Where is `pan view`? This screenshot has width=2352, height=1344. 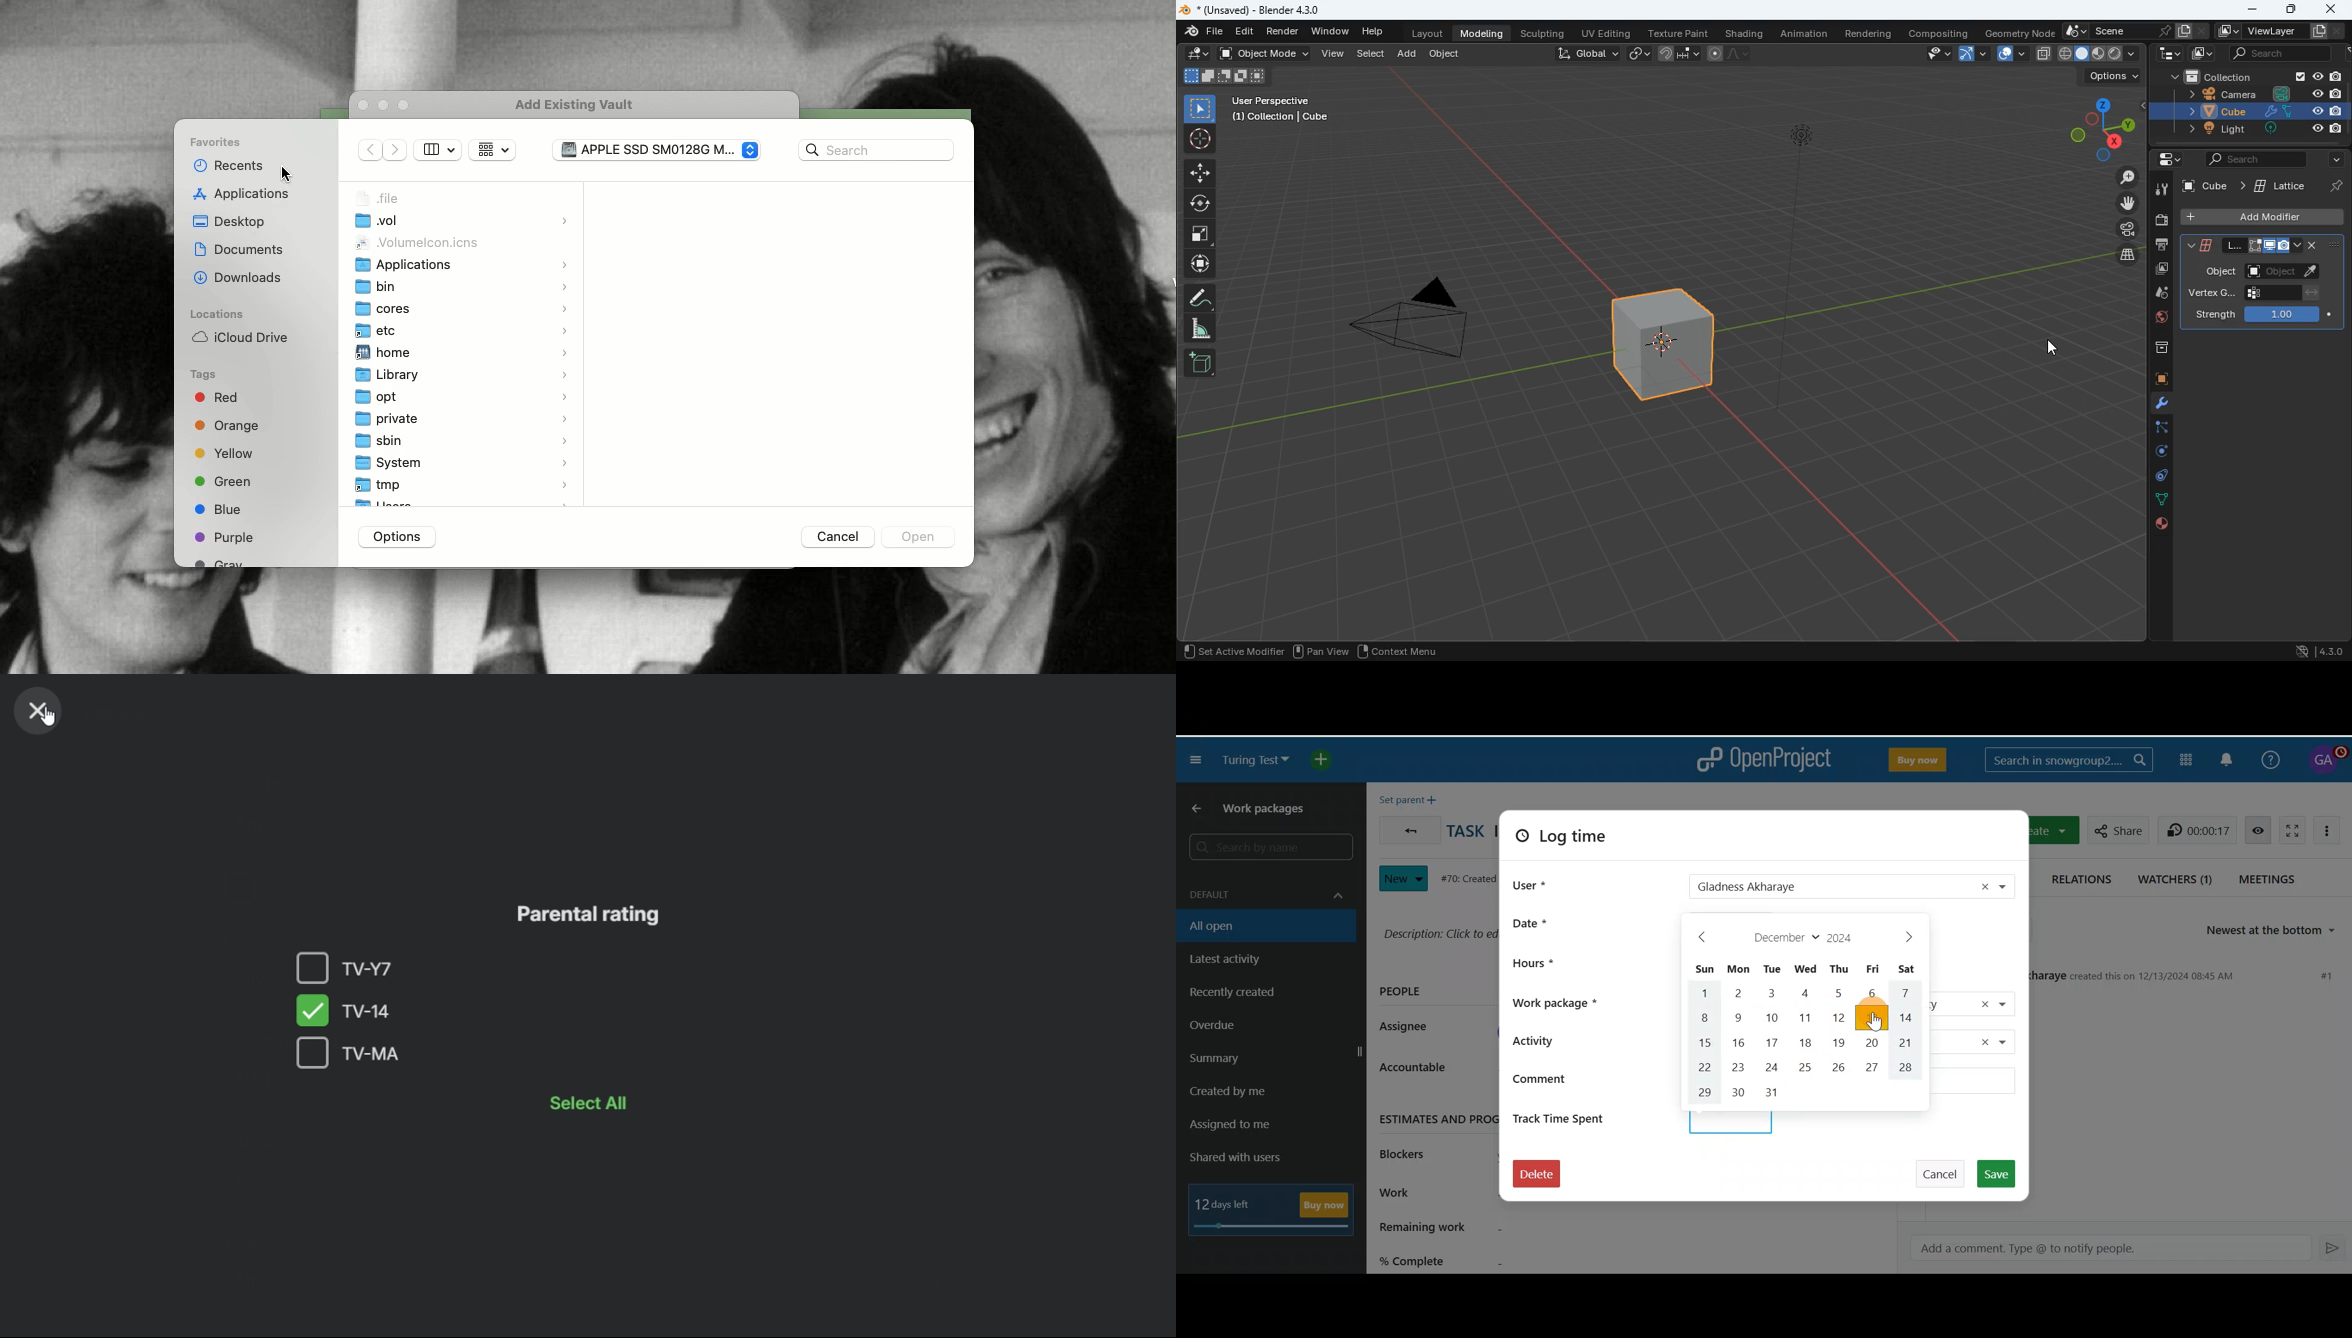 pan view is located at coordinates (1320, 652).